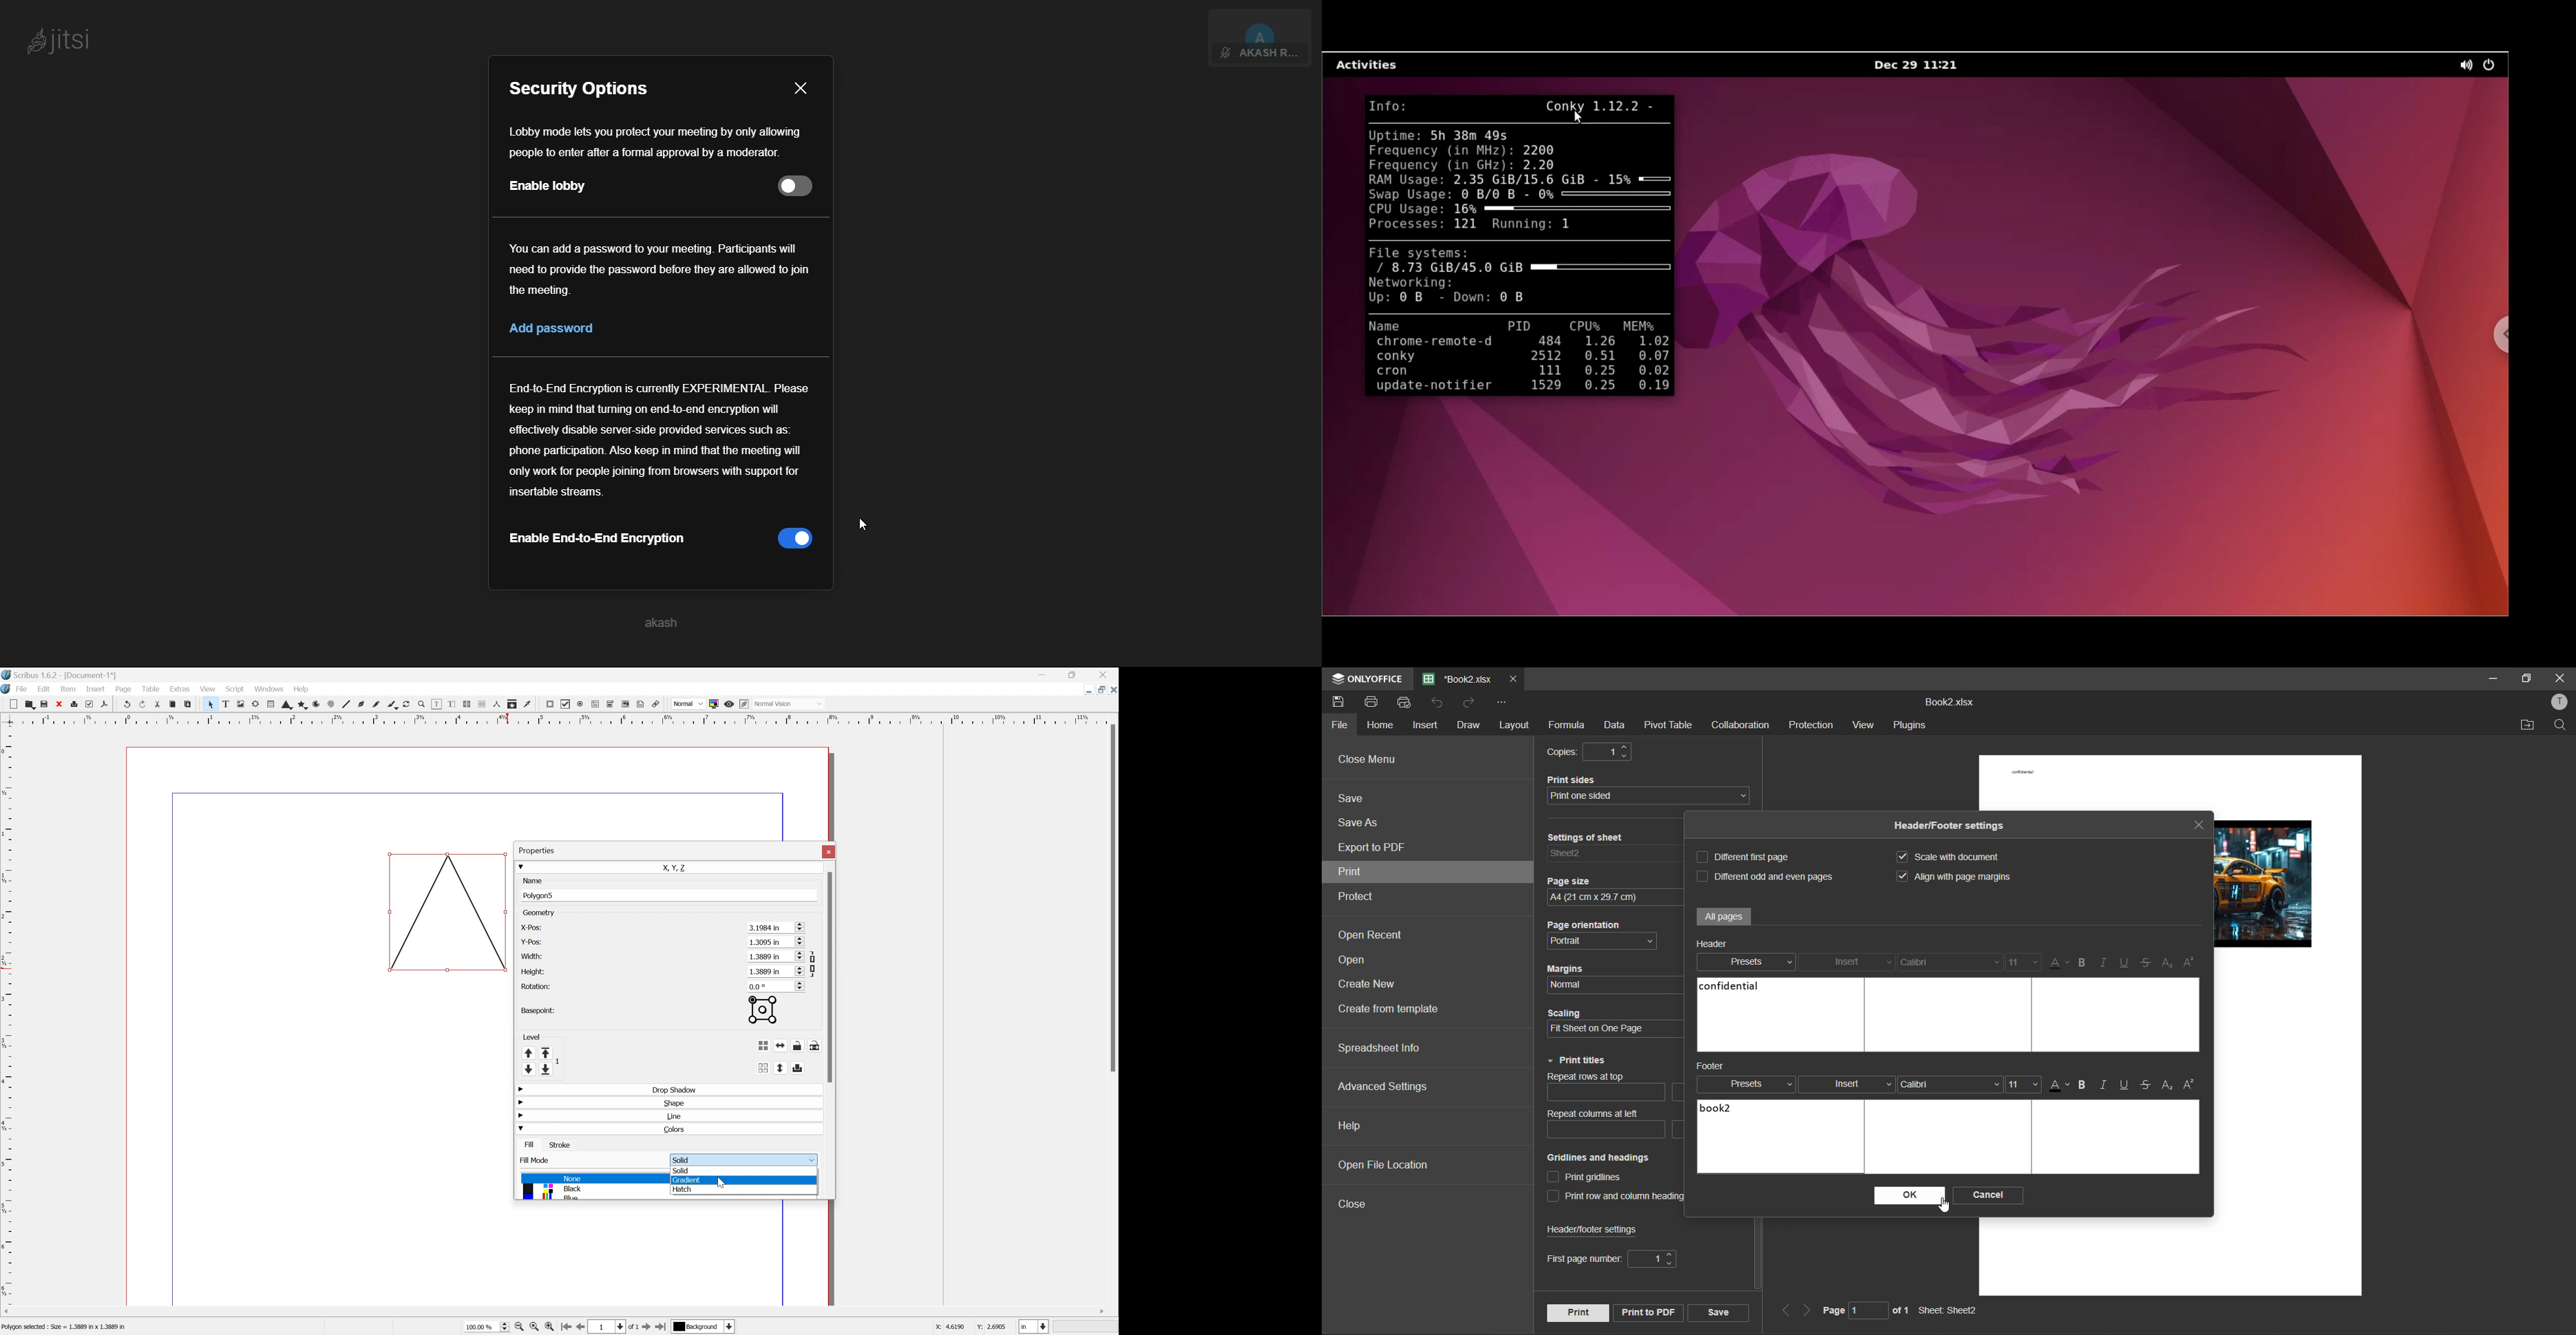  What do you see at coordinates (7, 1016) in the screenshot?
I see `Scale` at bounding box center [7, 1016].